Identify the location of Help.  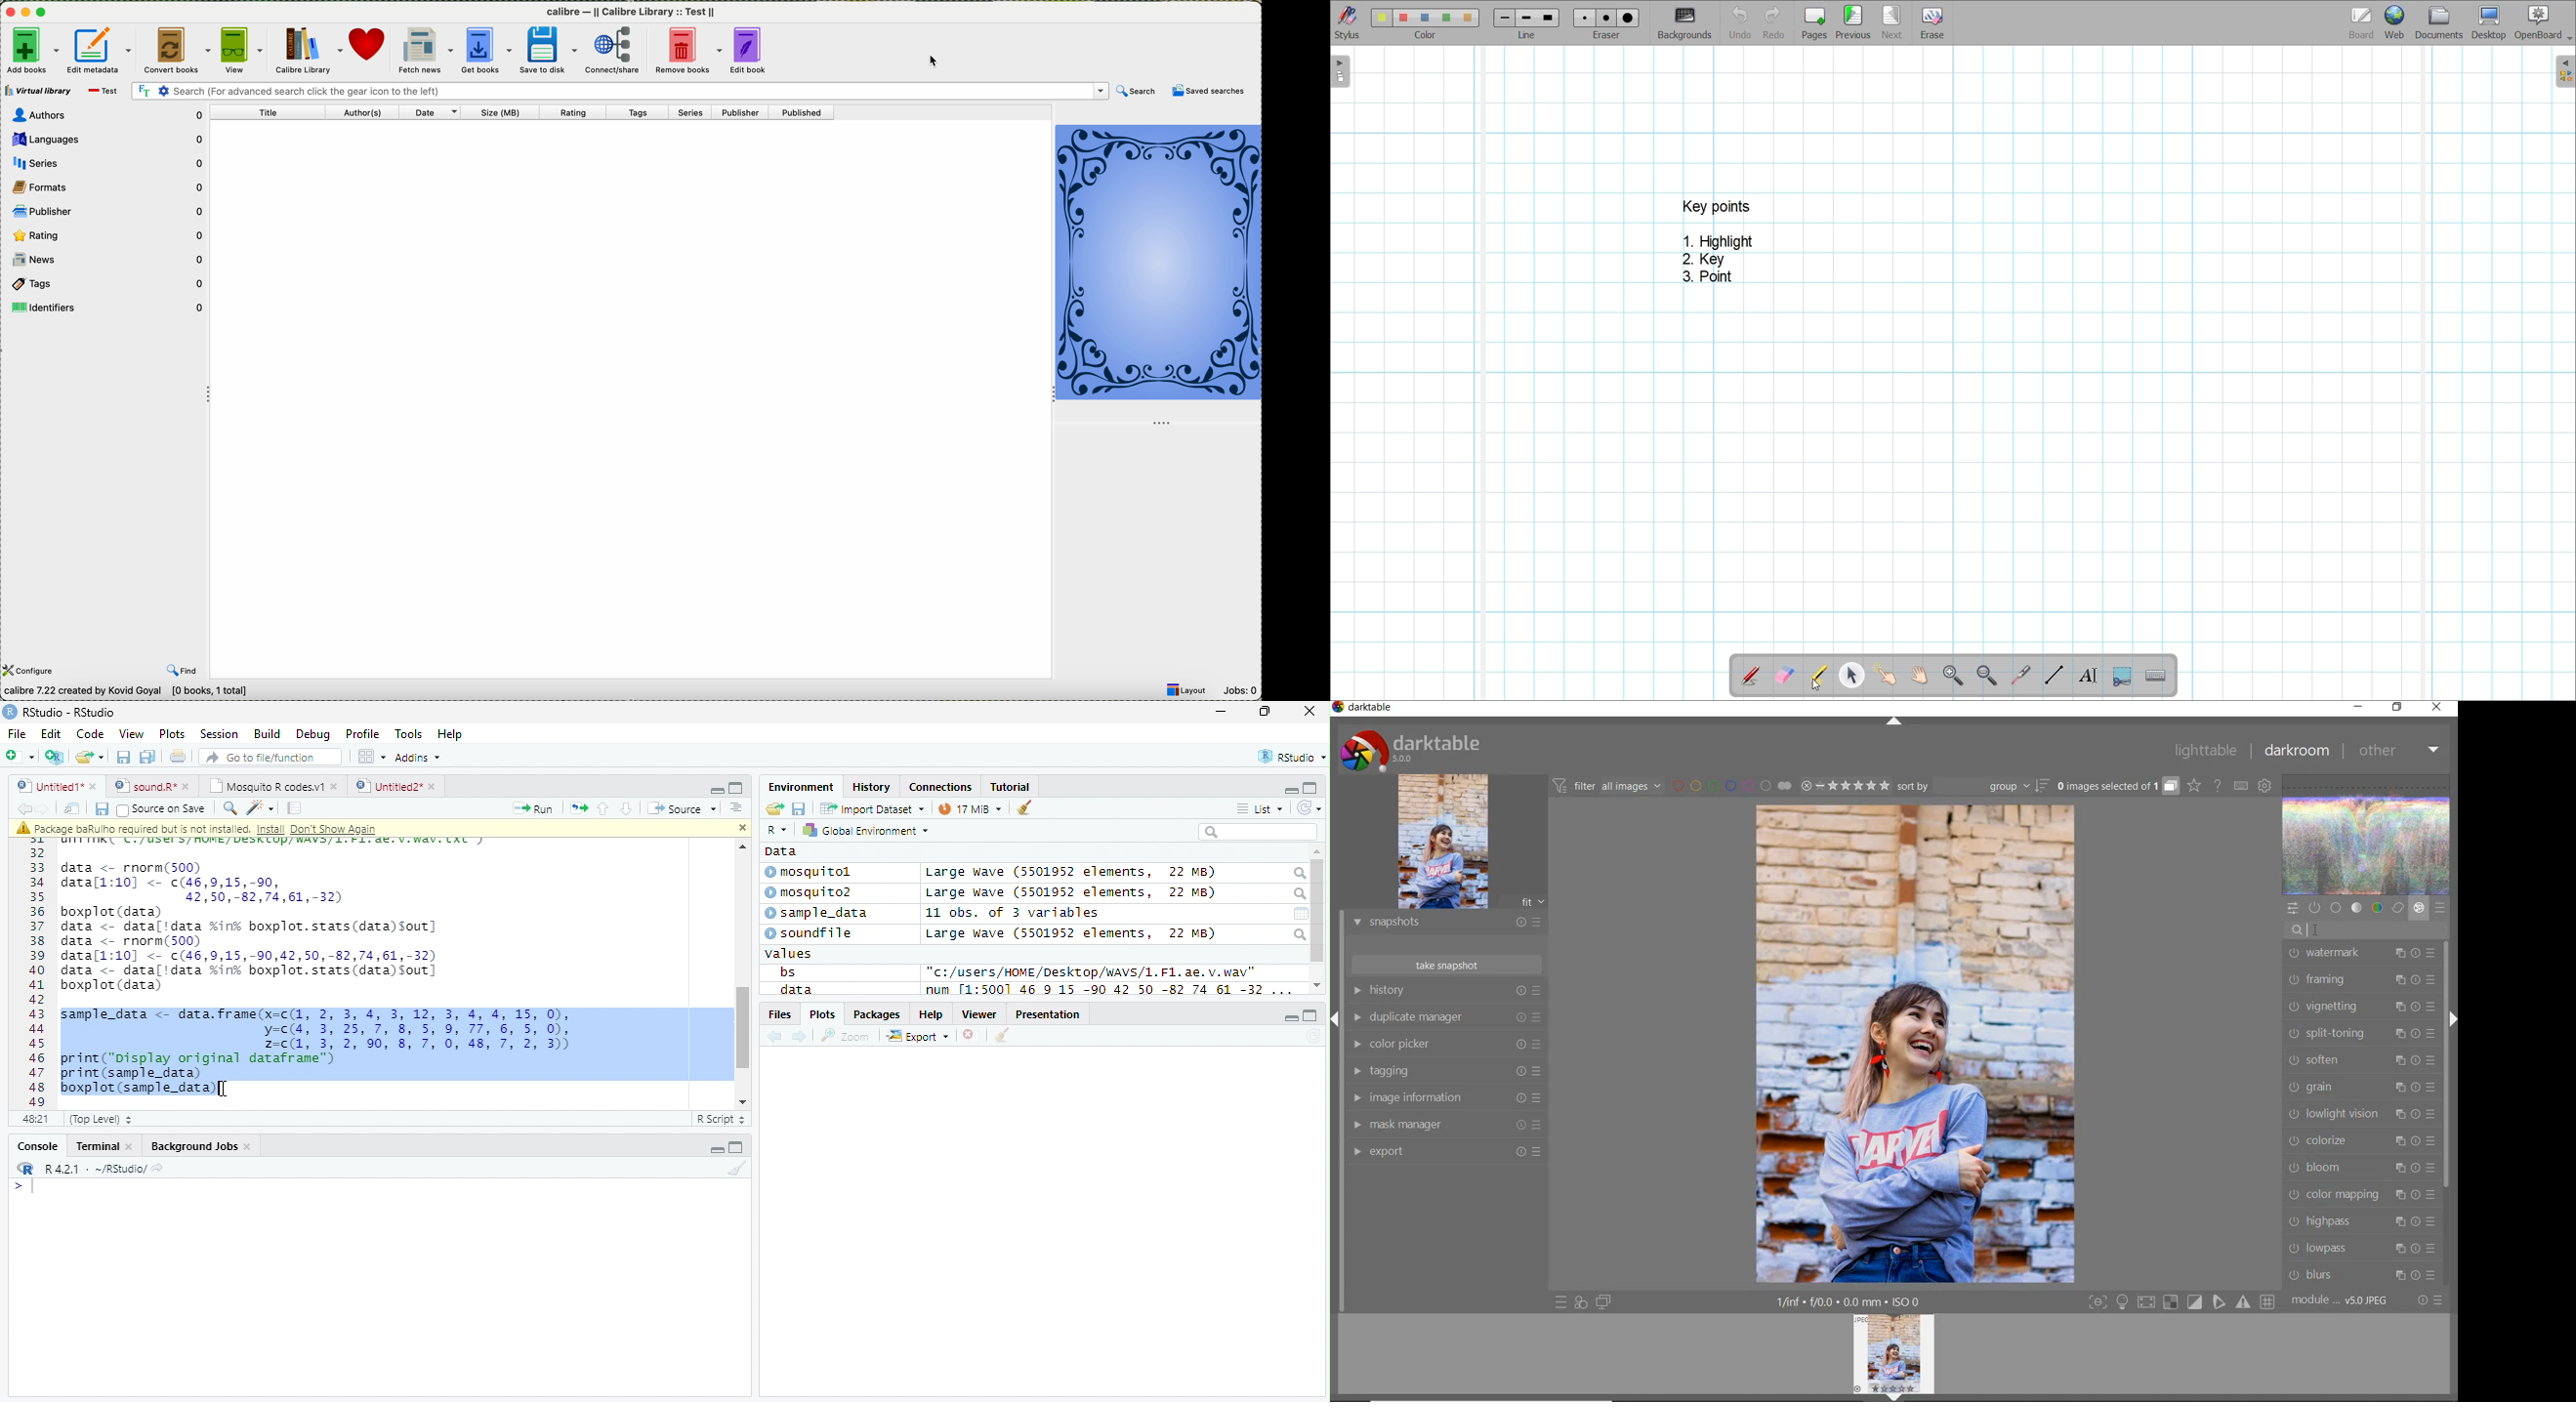
(452, 734).